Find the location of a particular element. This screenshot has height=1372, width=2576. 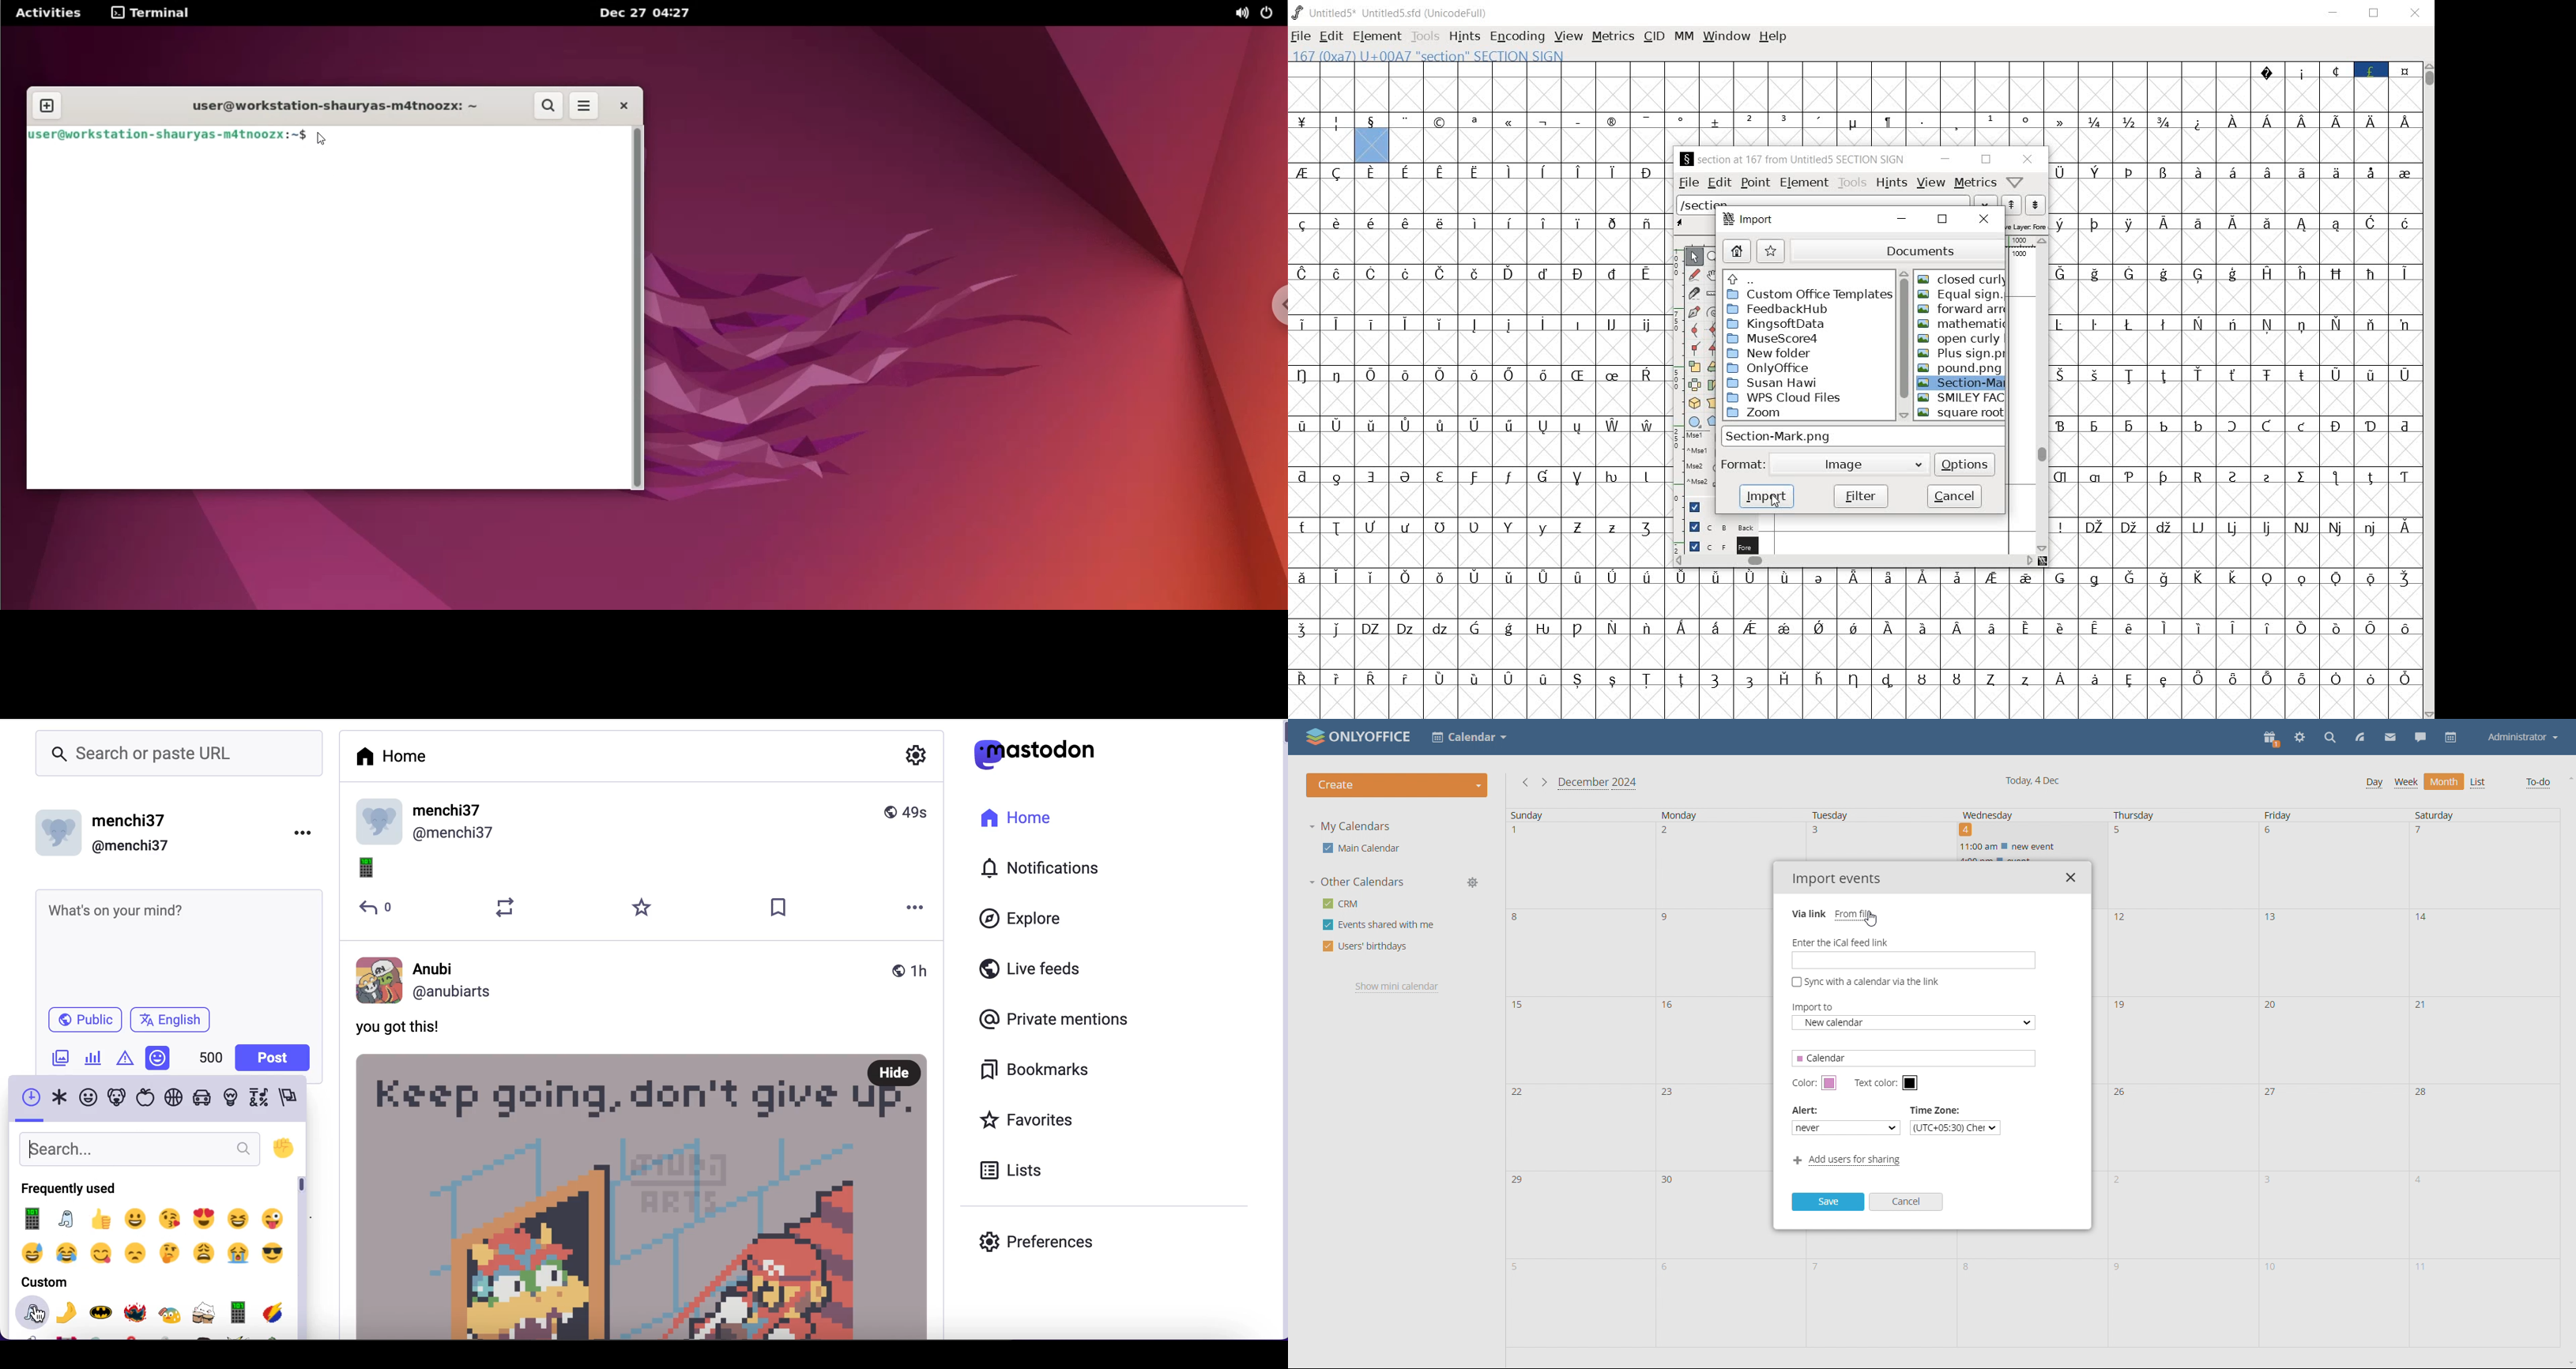

 is located at coordinates (2234, 374).